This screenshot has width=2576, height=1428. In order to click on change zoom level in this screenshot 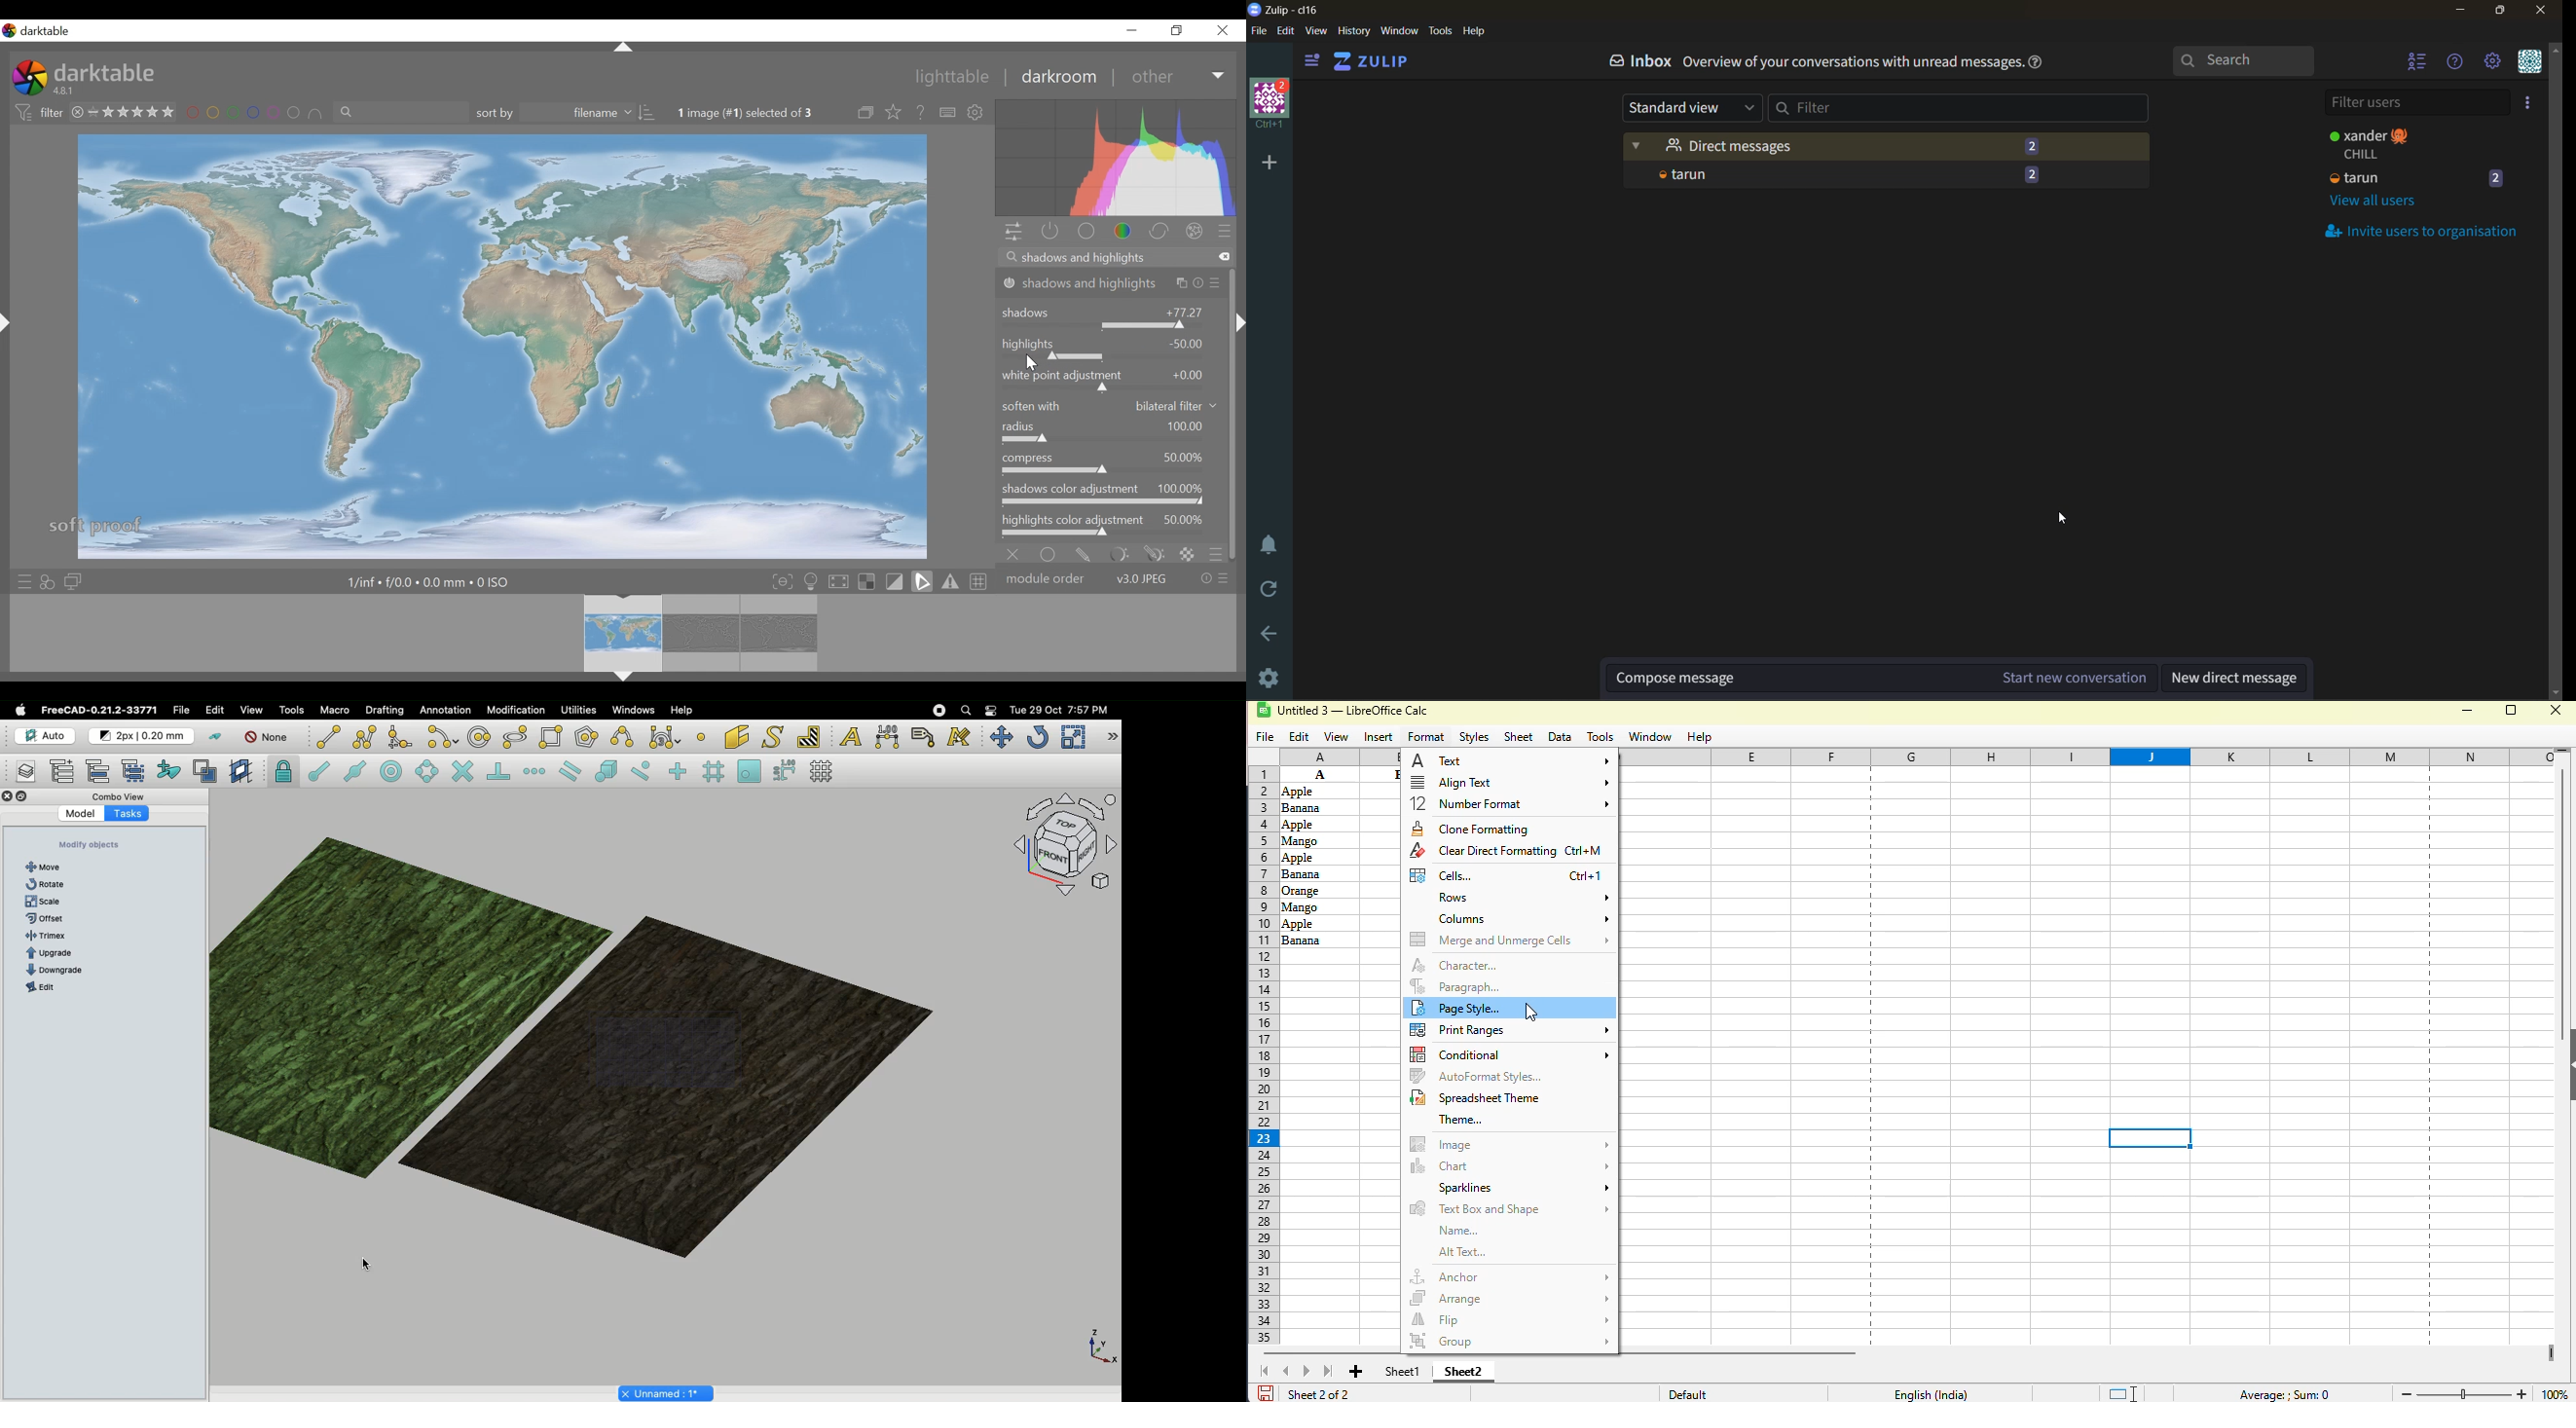, I will do `click(2464, 1392)`.